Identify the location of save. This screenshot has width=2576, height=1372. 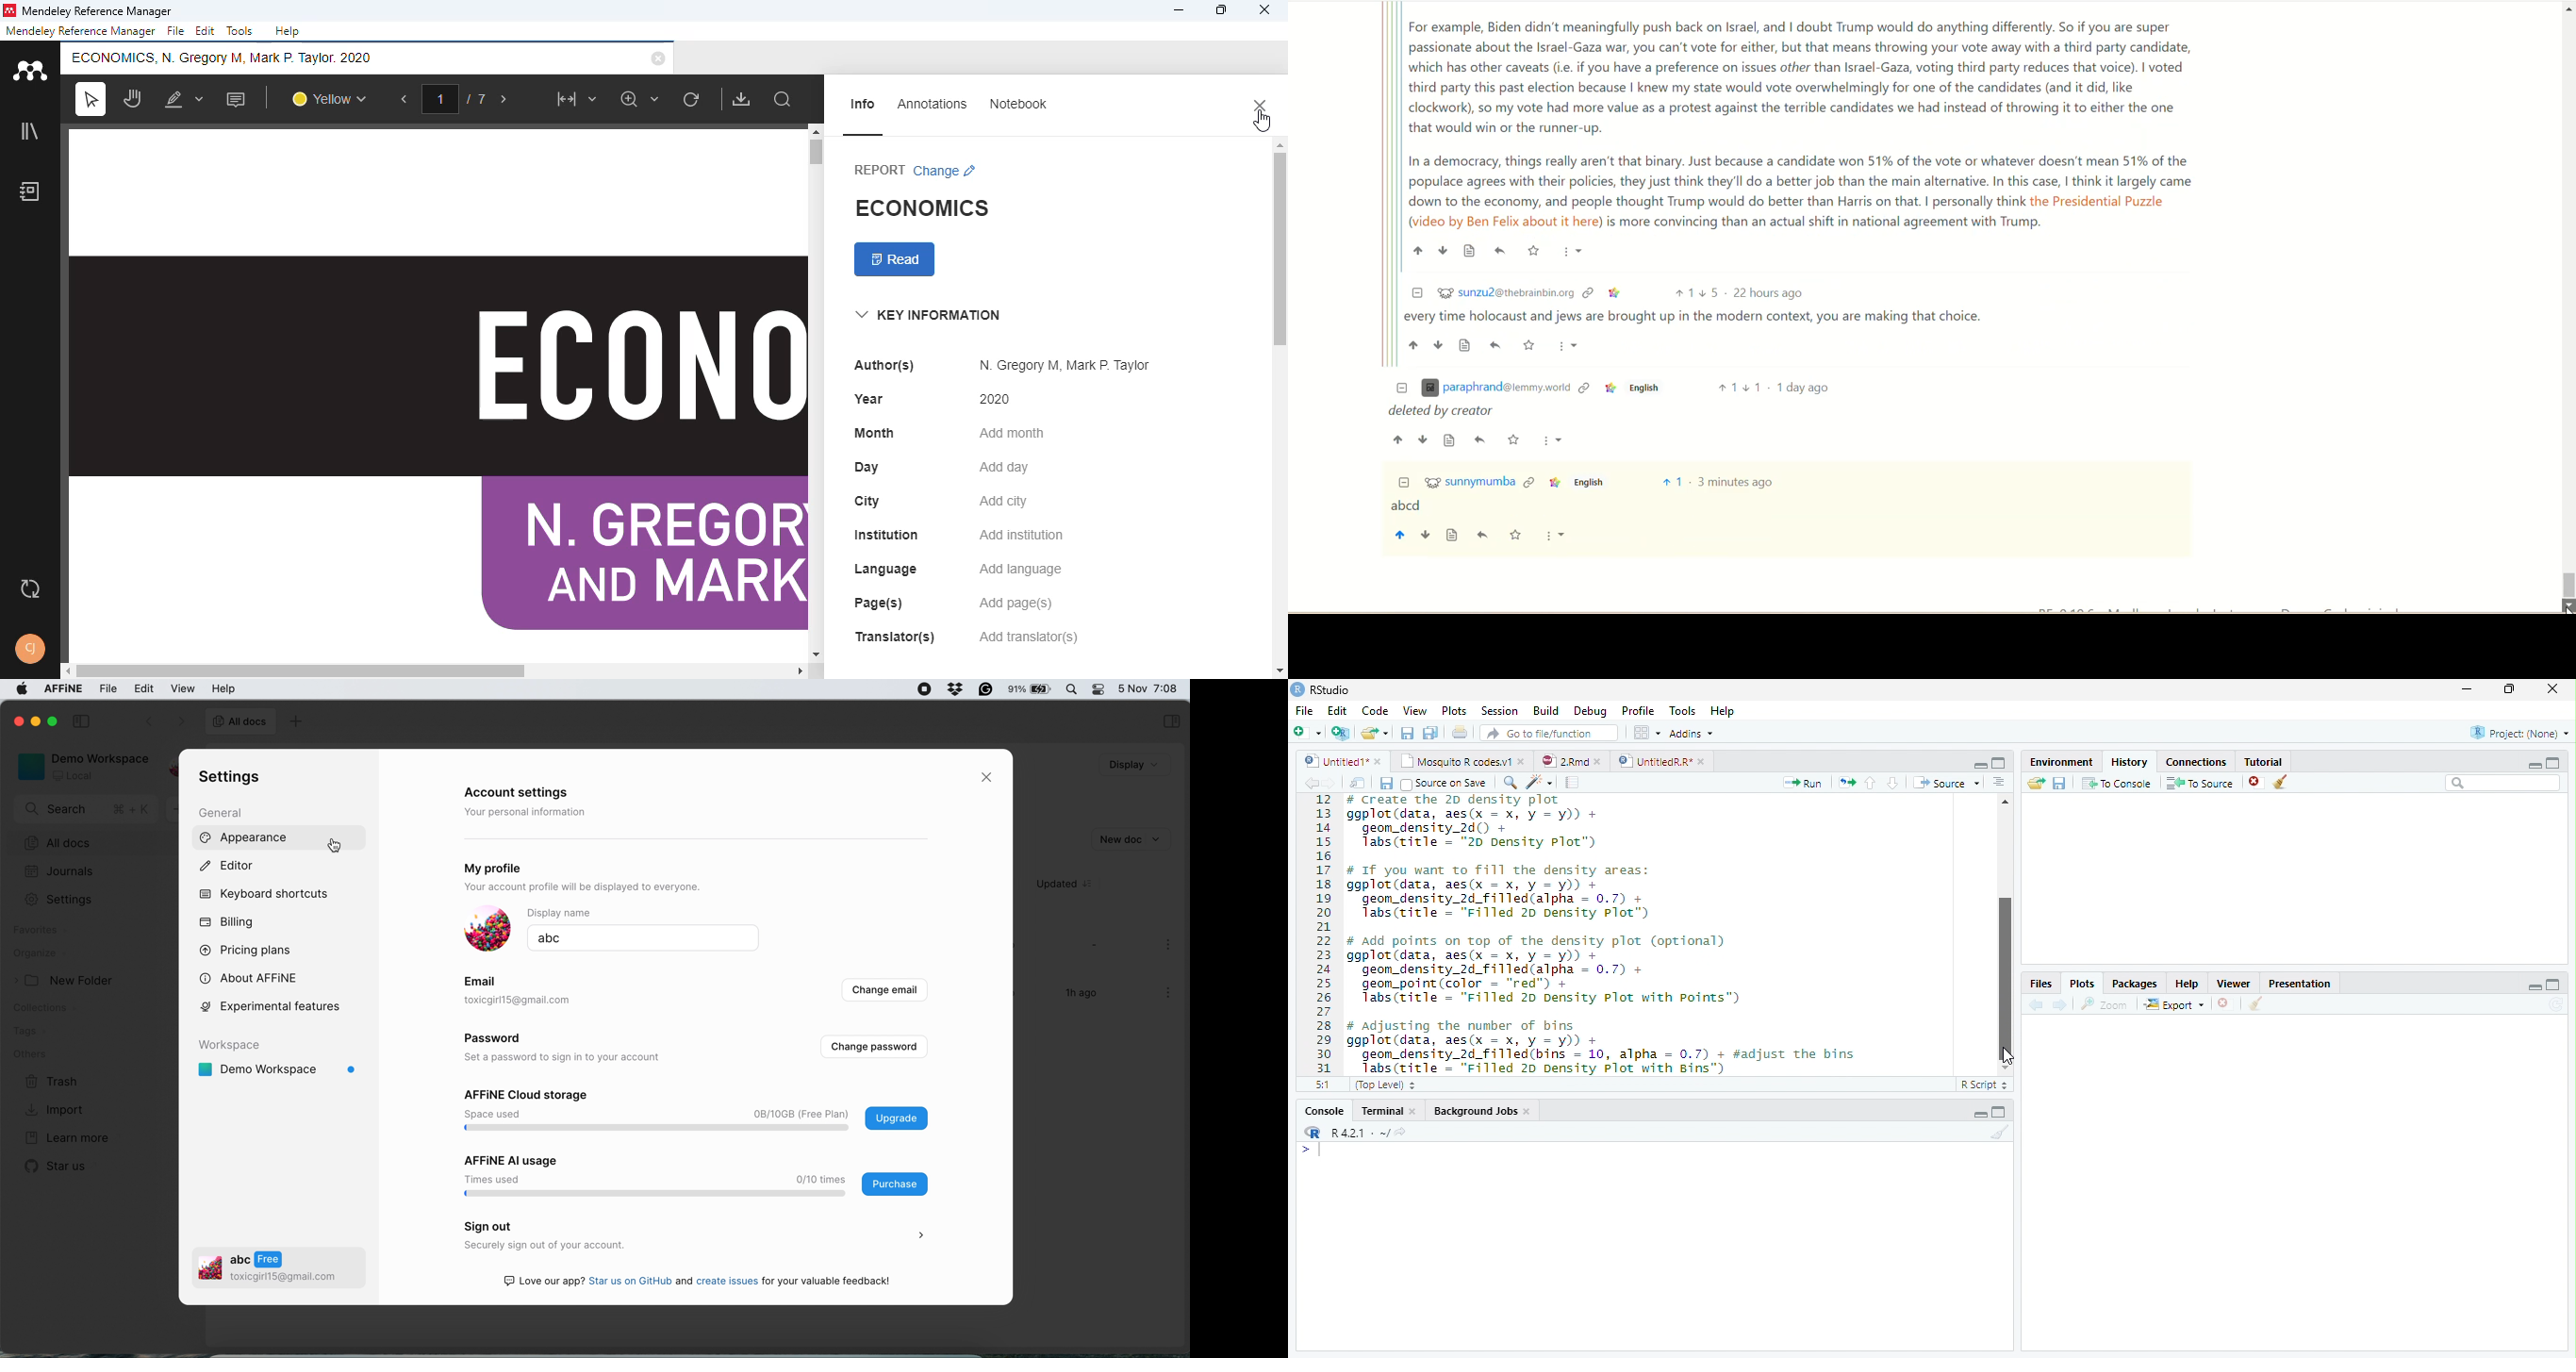
(1518, 537).